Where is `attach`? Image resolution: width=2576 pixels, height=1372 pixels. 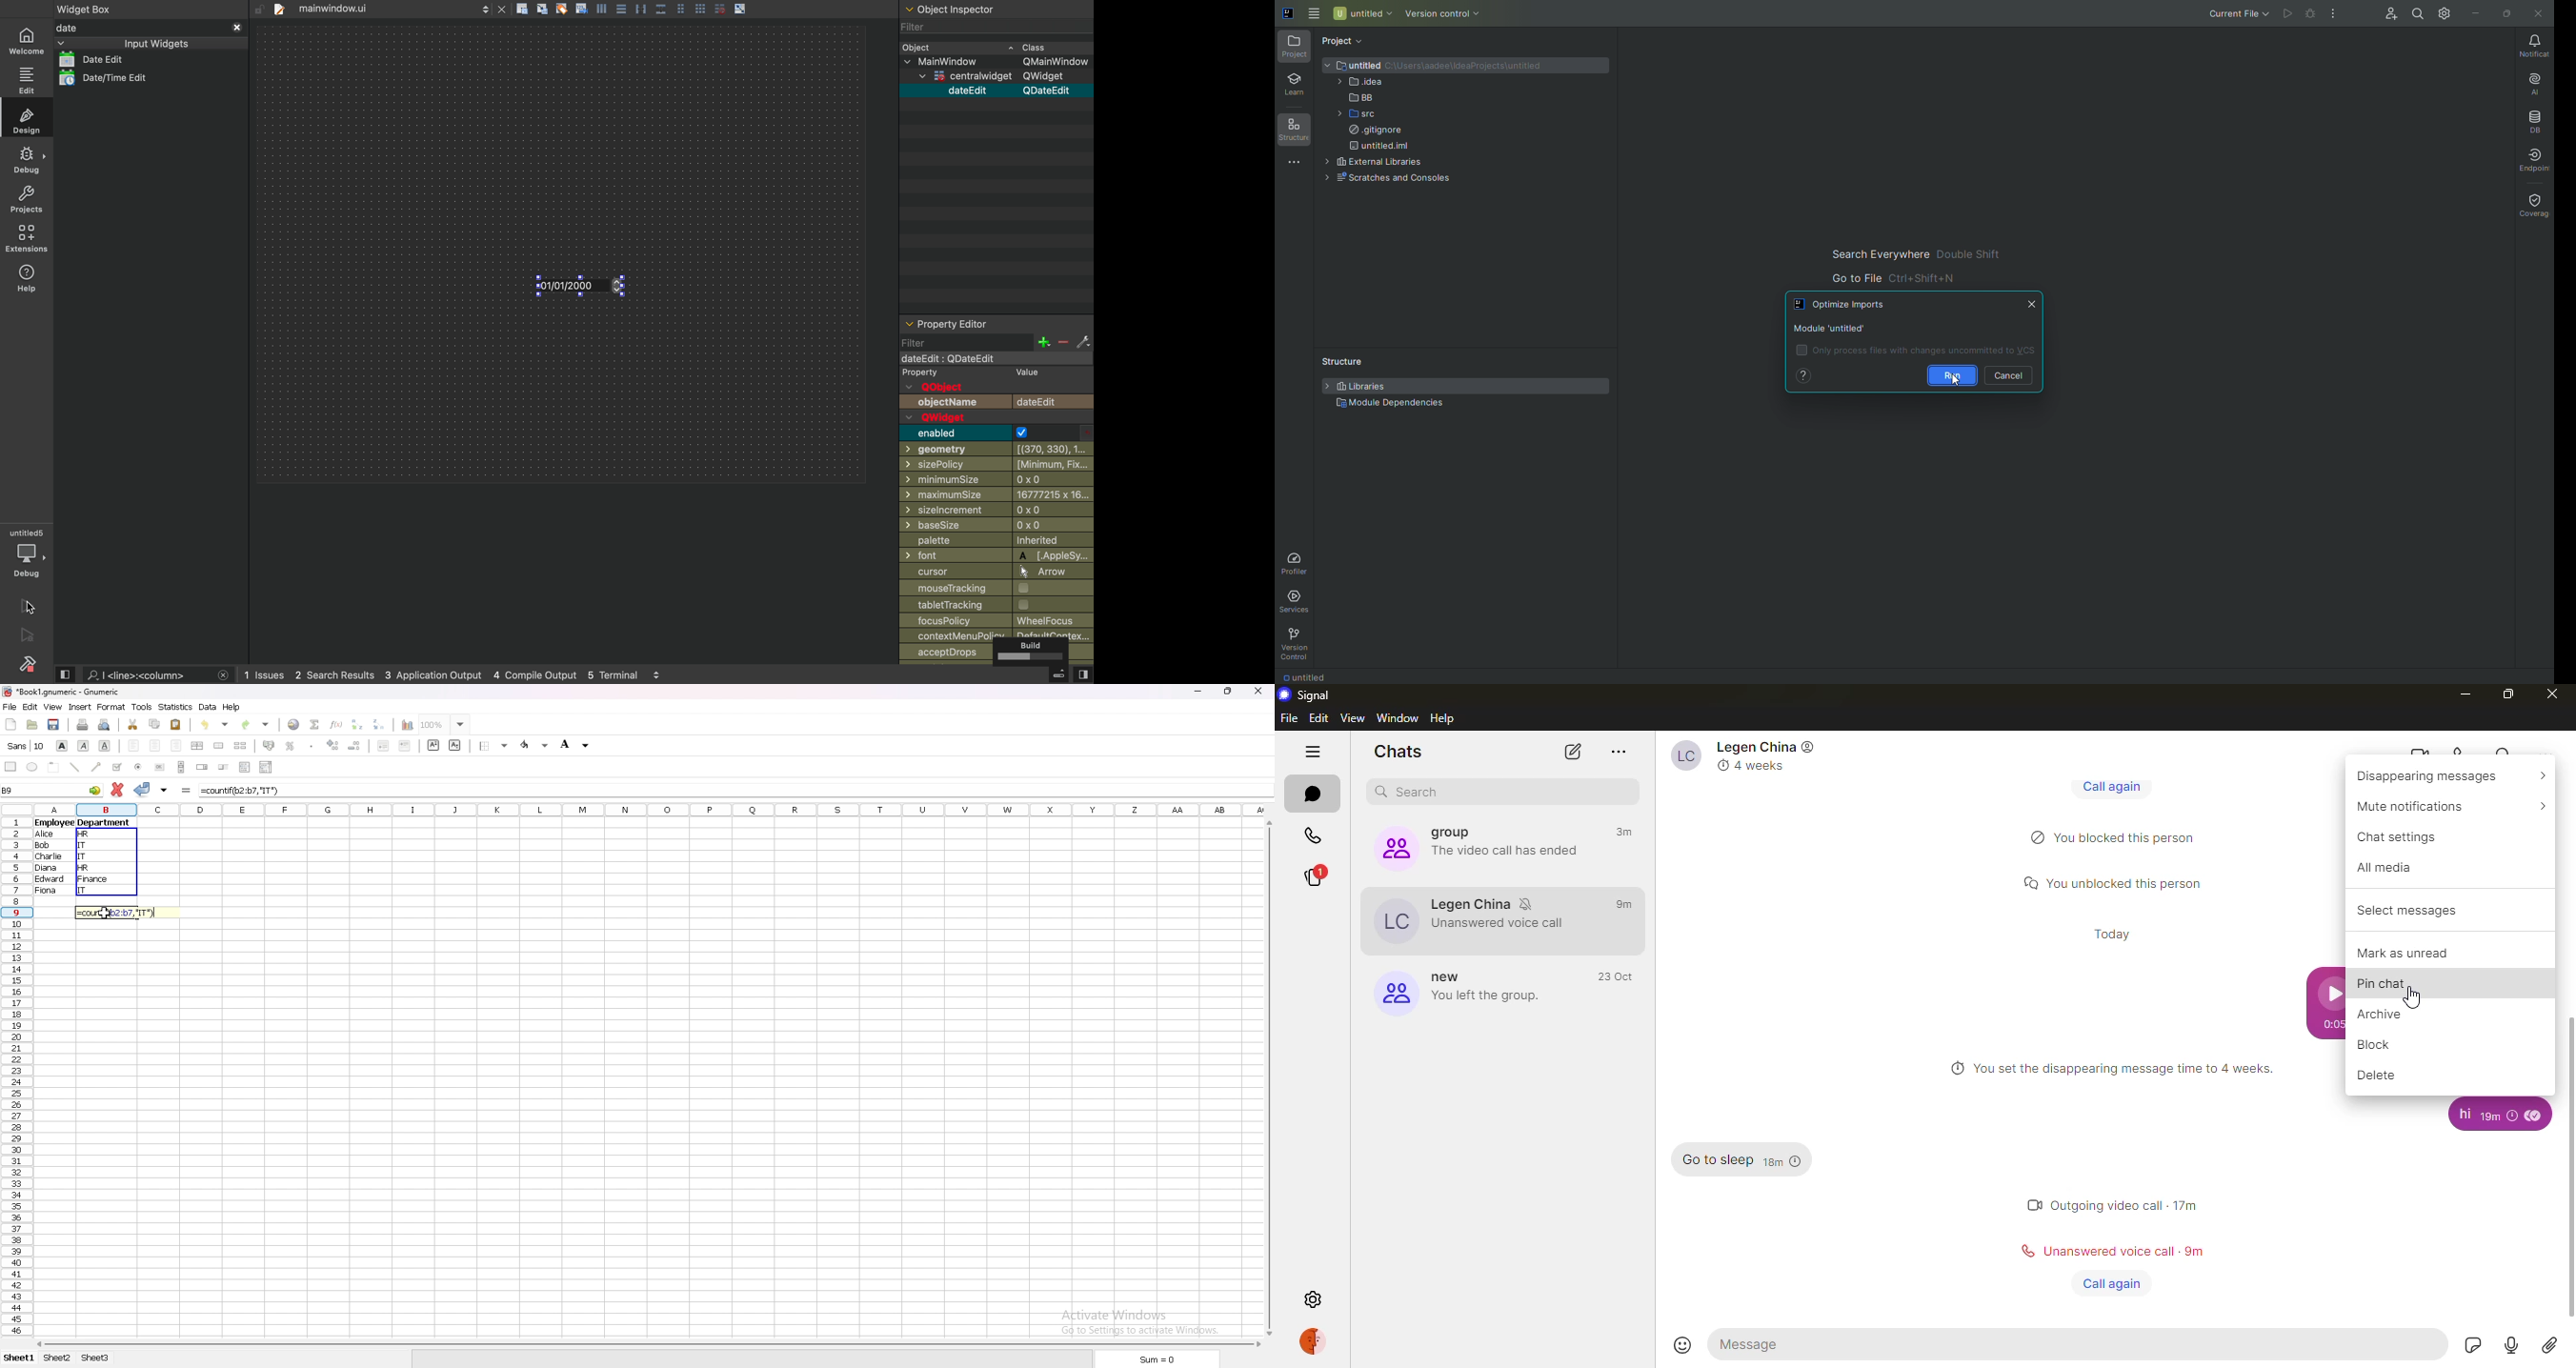 attach is located at coordinates (2550, 1343).